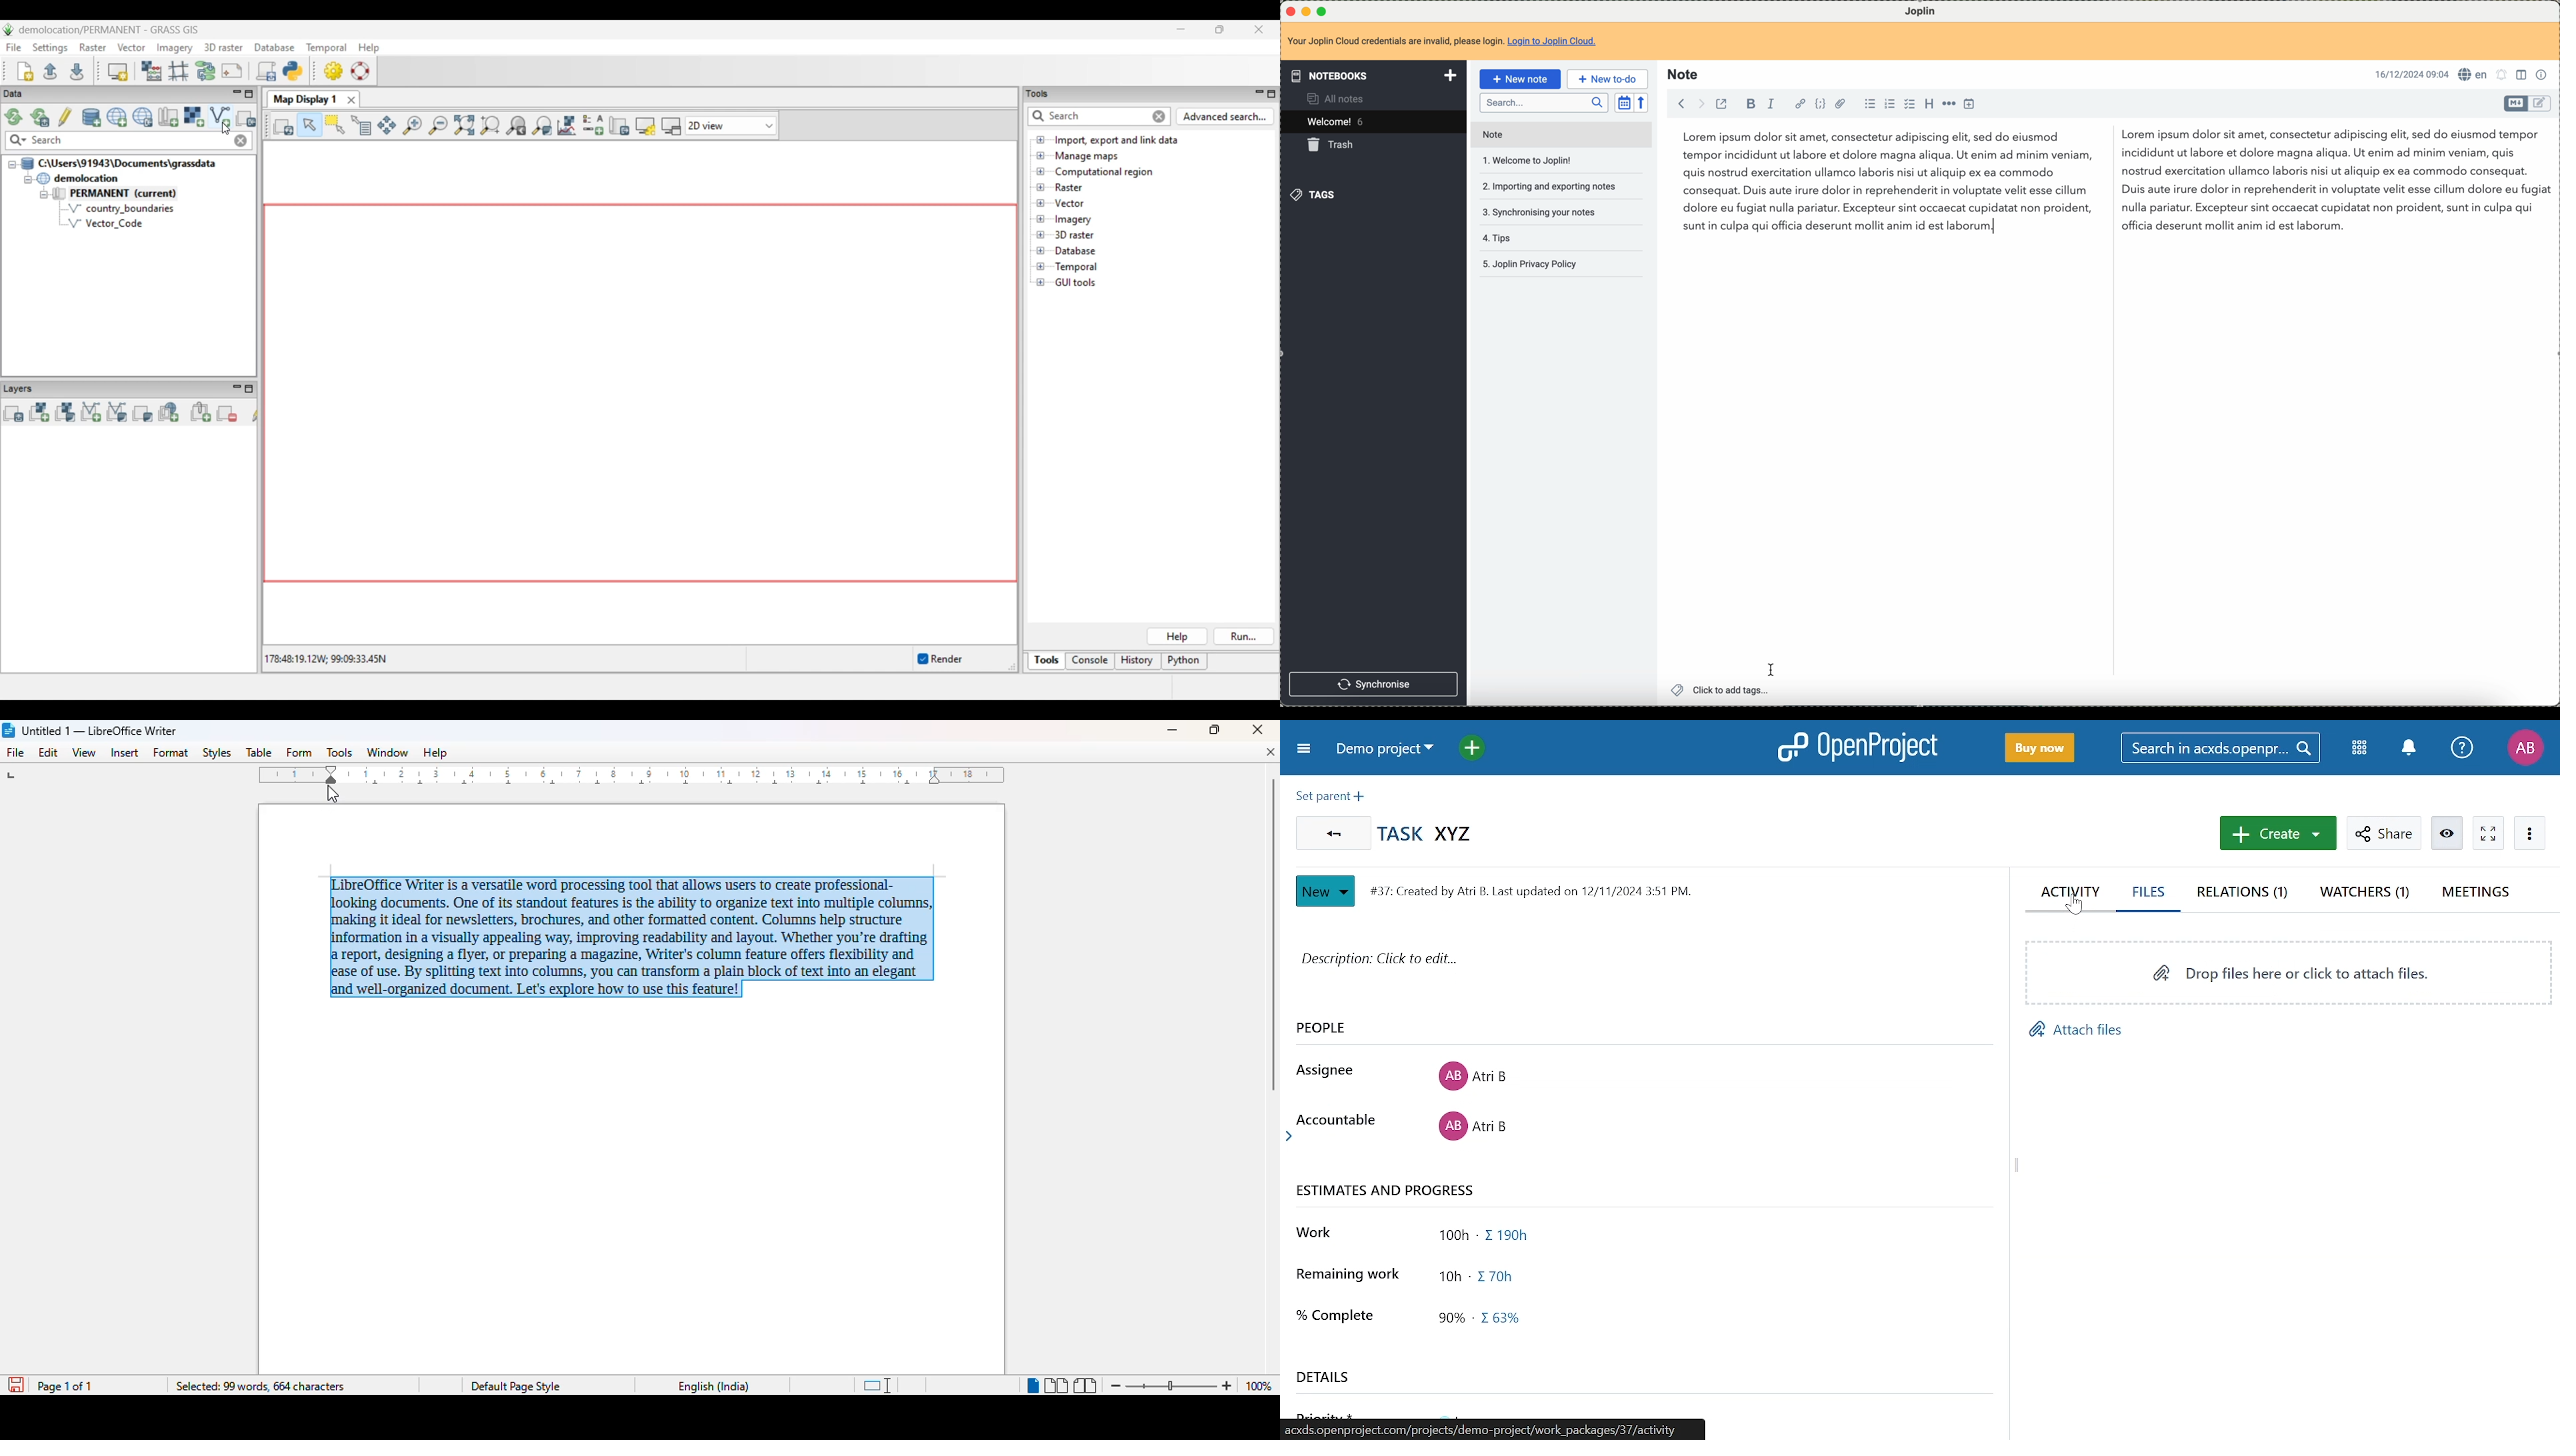  What do you see at coordinates (2359, 748) in the screenshot?
I see `Modules` at bounding box center [2359, 748].